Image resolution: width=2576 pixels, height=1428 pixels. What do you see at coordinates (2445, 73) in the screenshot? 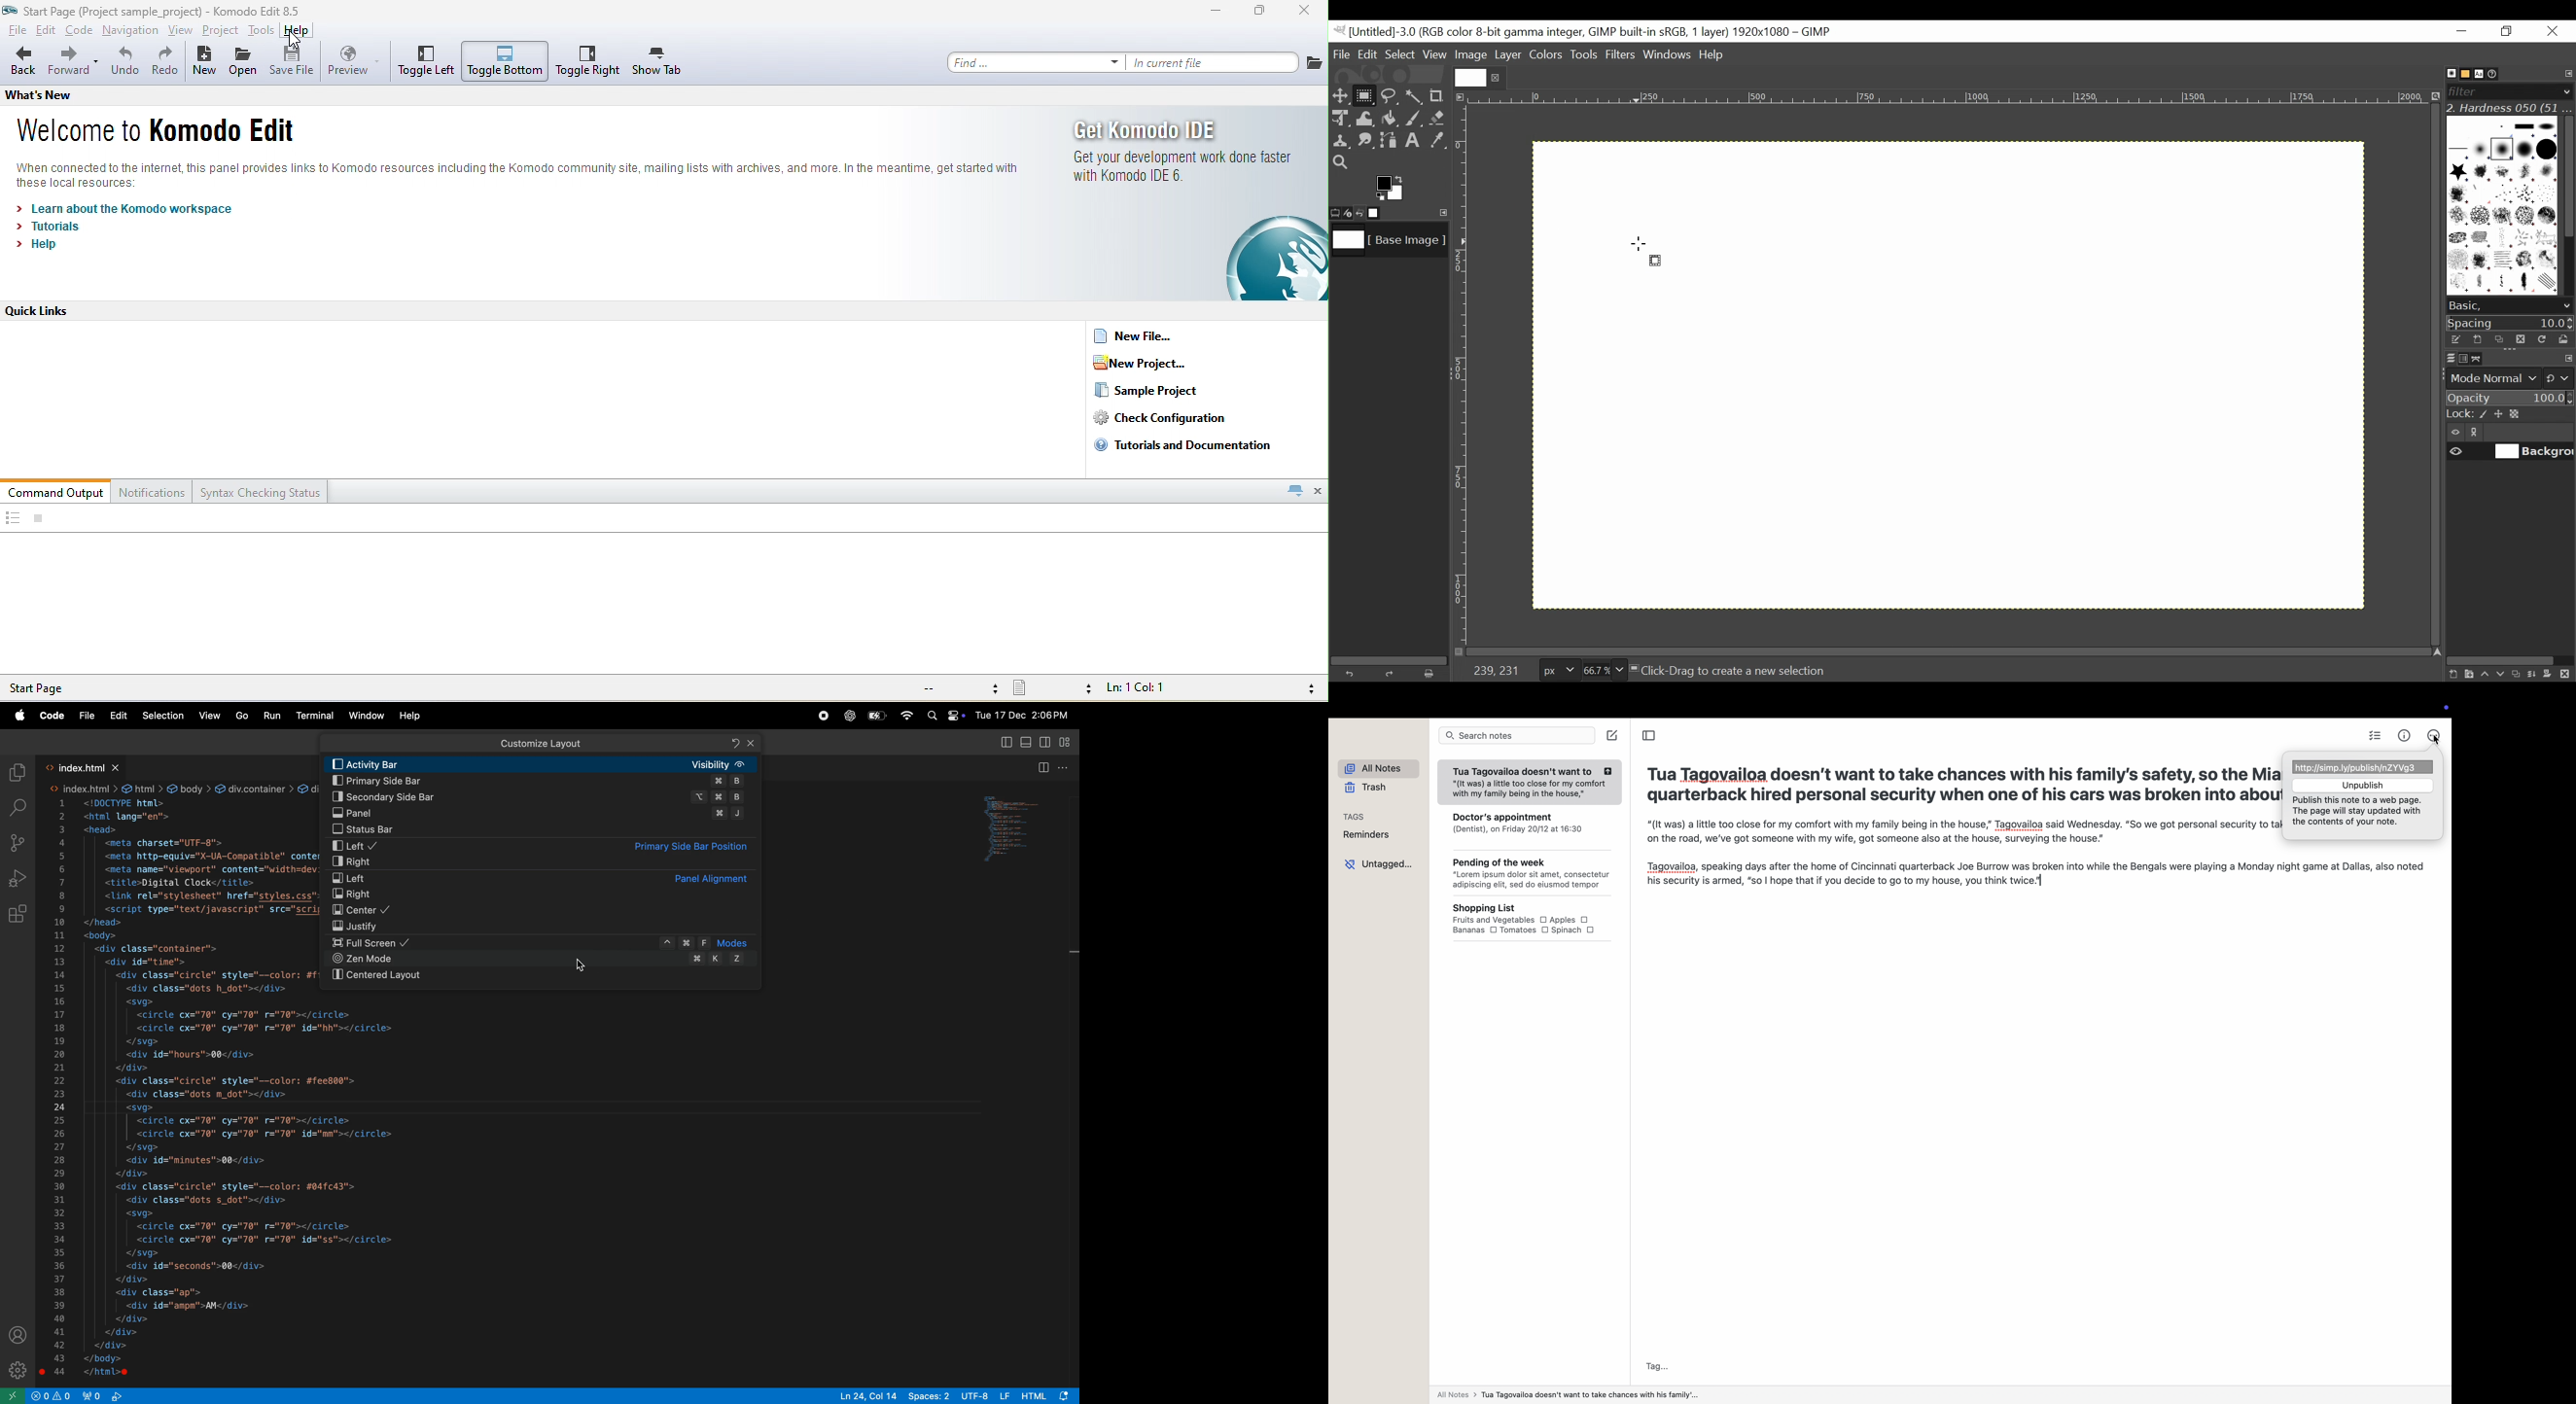
I see `Brushes` at bounding box center [2445, 73].